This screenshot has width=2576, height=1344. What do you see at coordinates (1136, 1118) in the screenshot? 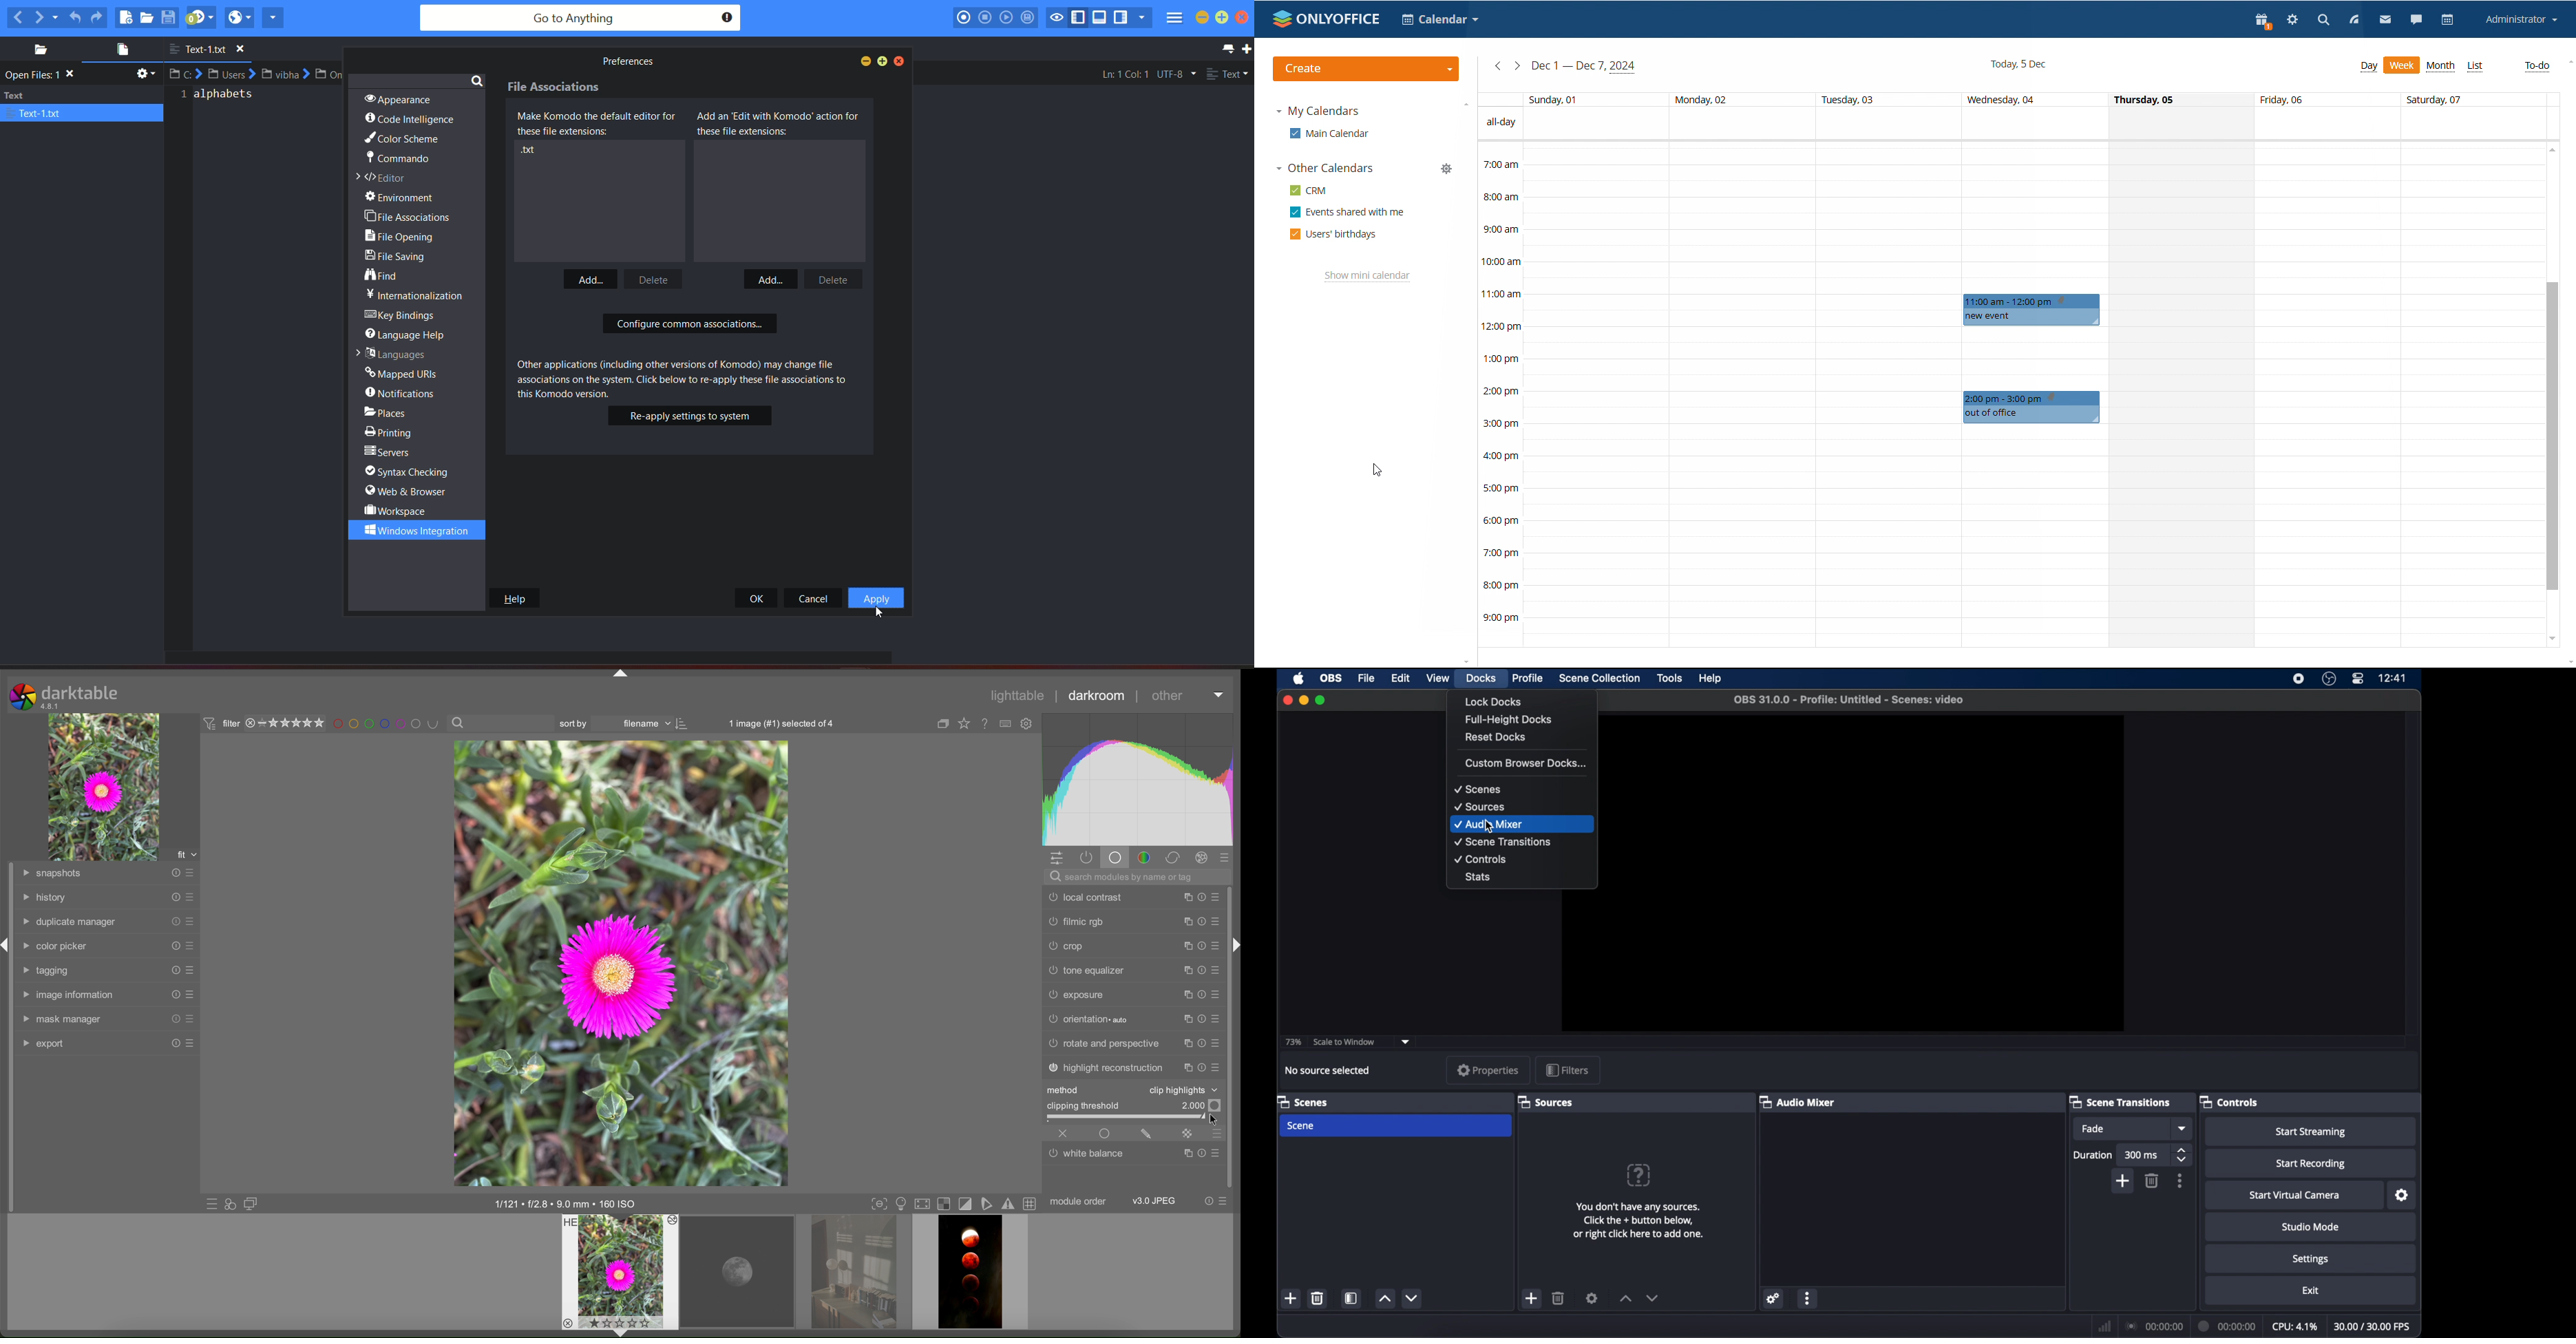
I see `slider` at bounding box center [1136, 1118].